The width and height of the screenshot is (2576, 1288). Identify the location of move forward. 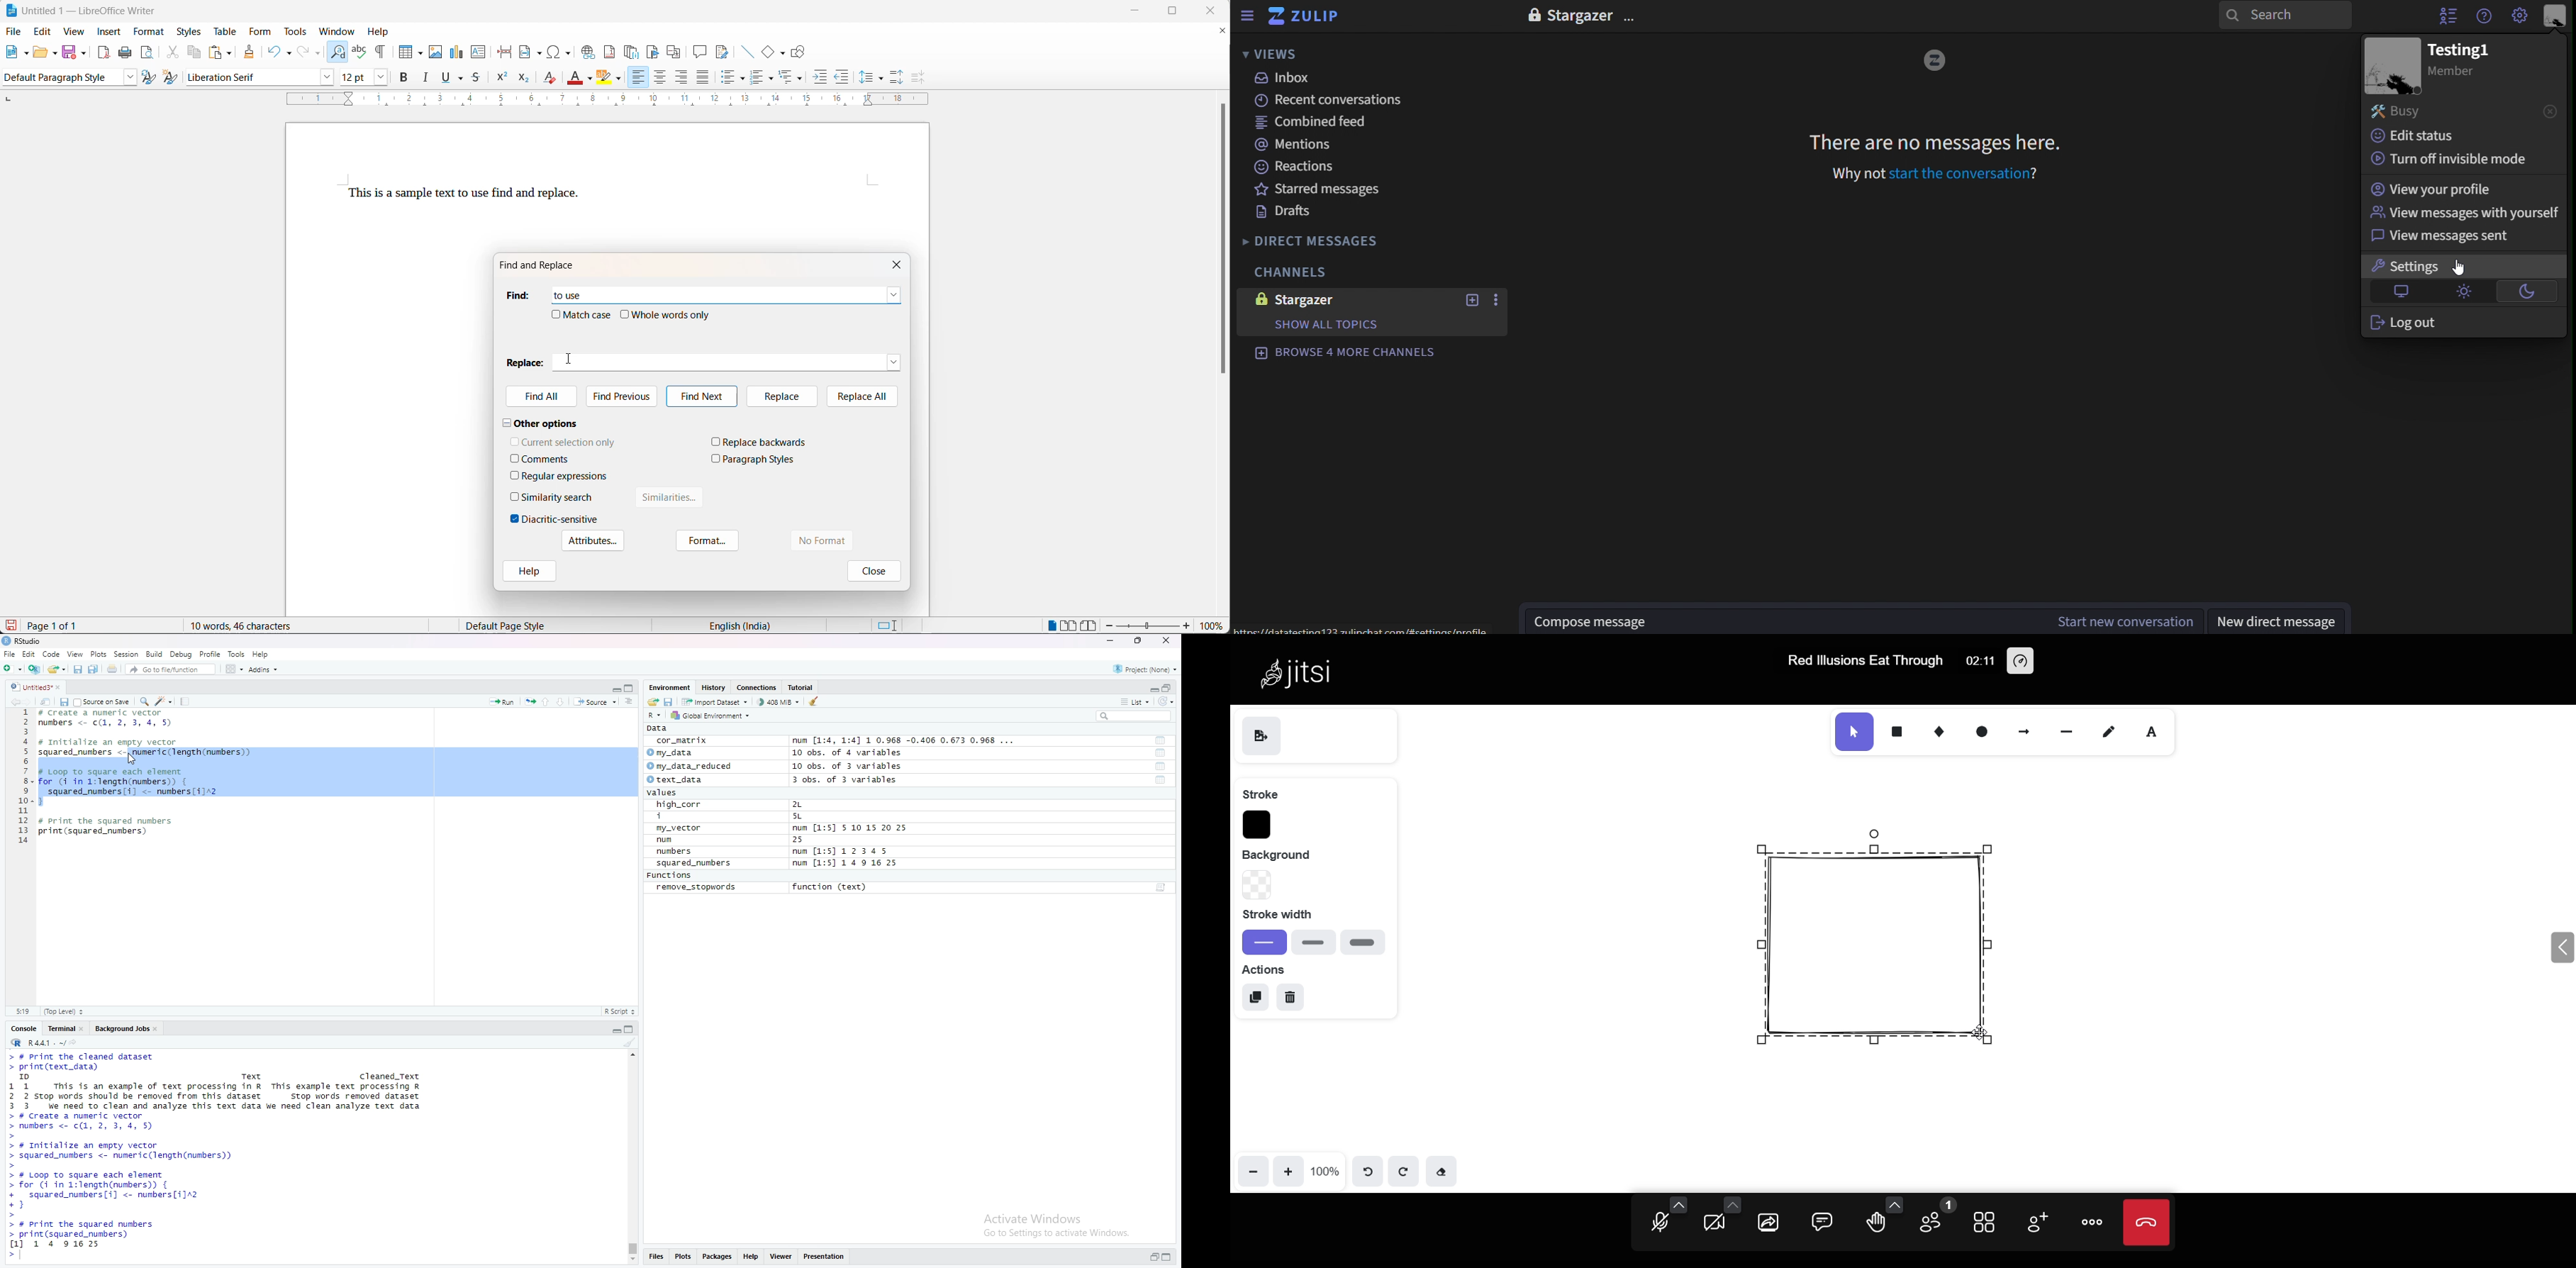
(30, 700).